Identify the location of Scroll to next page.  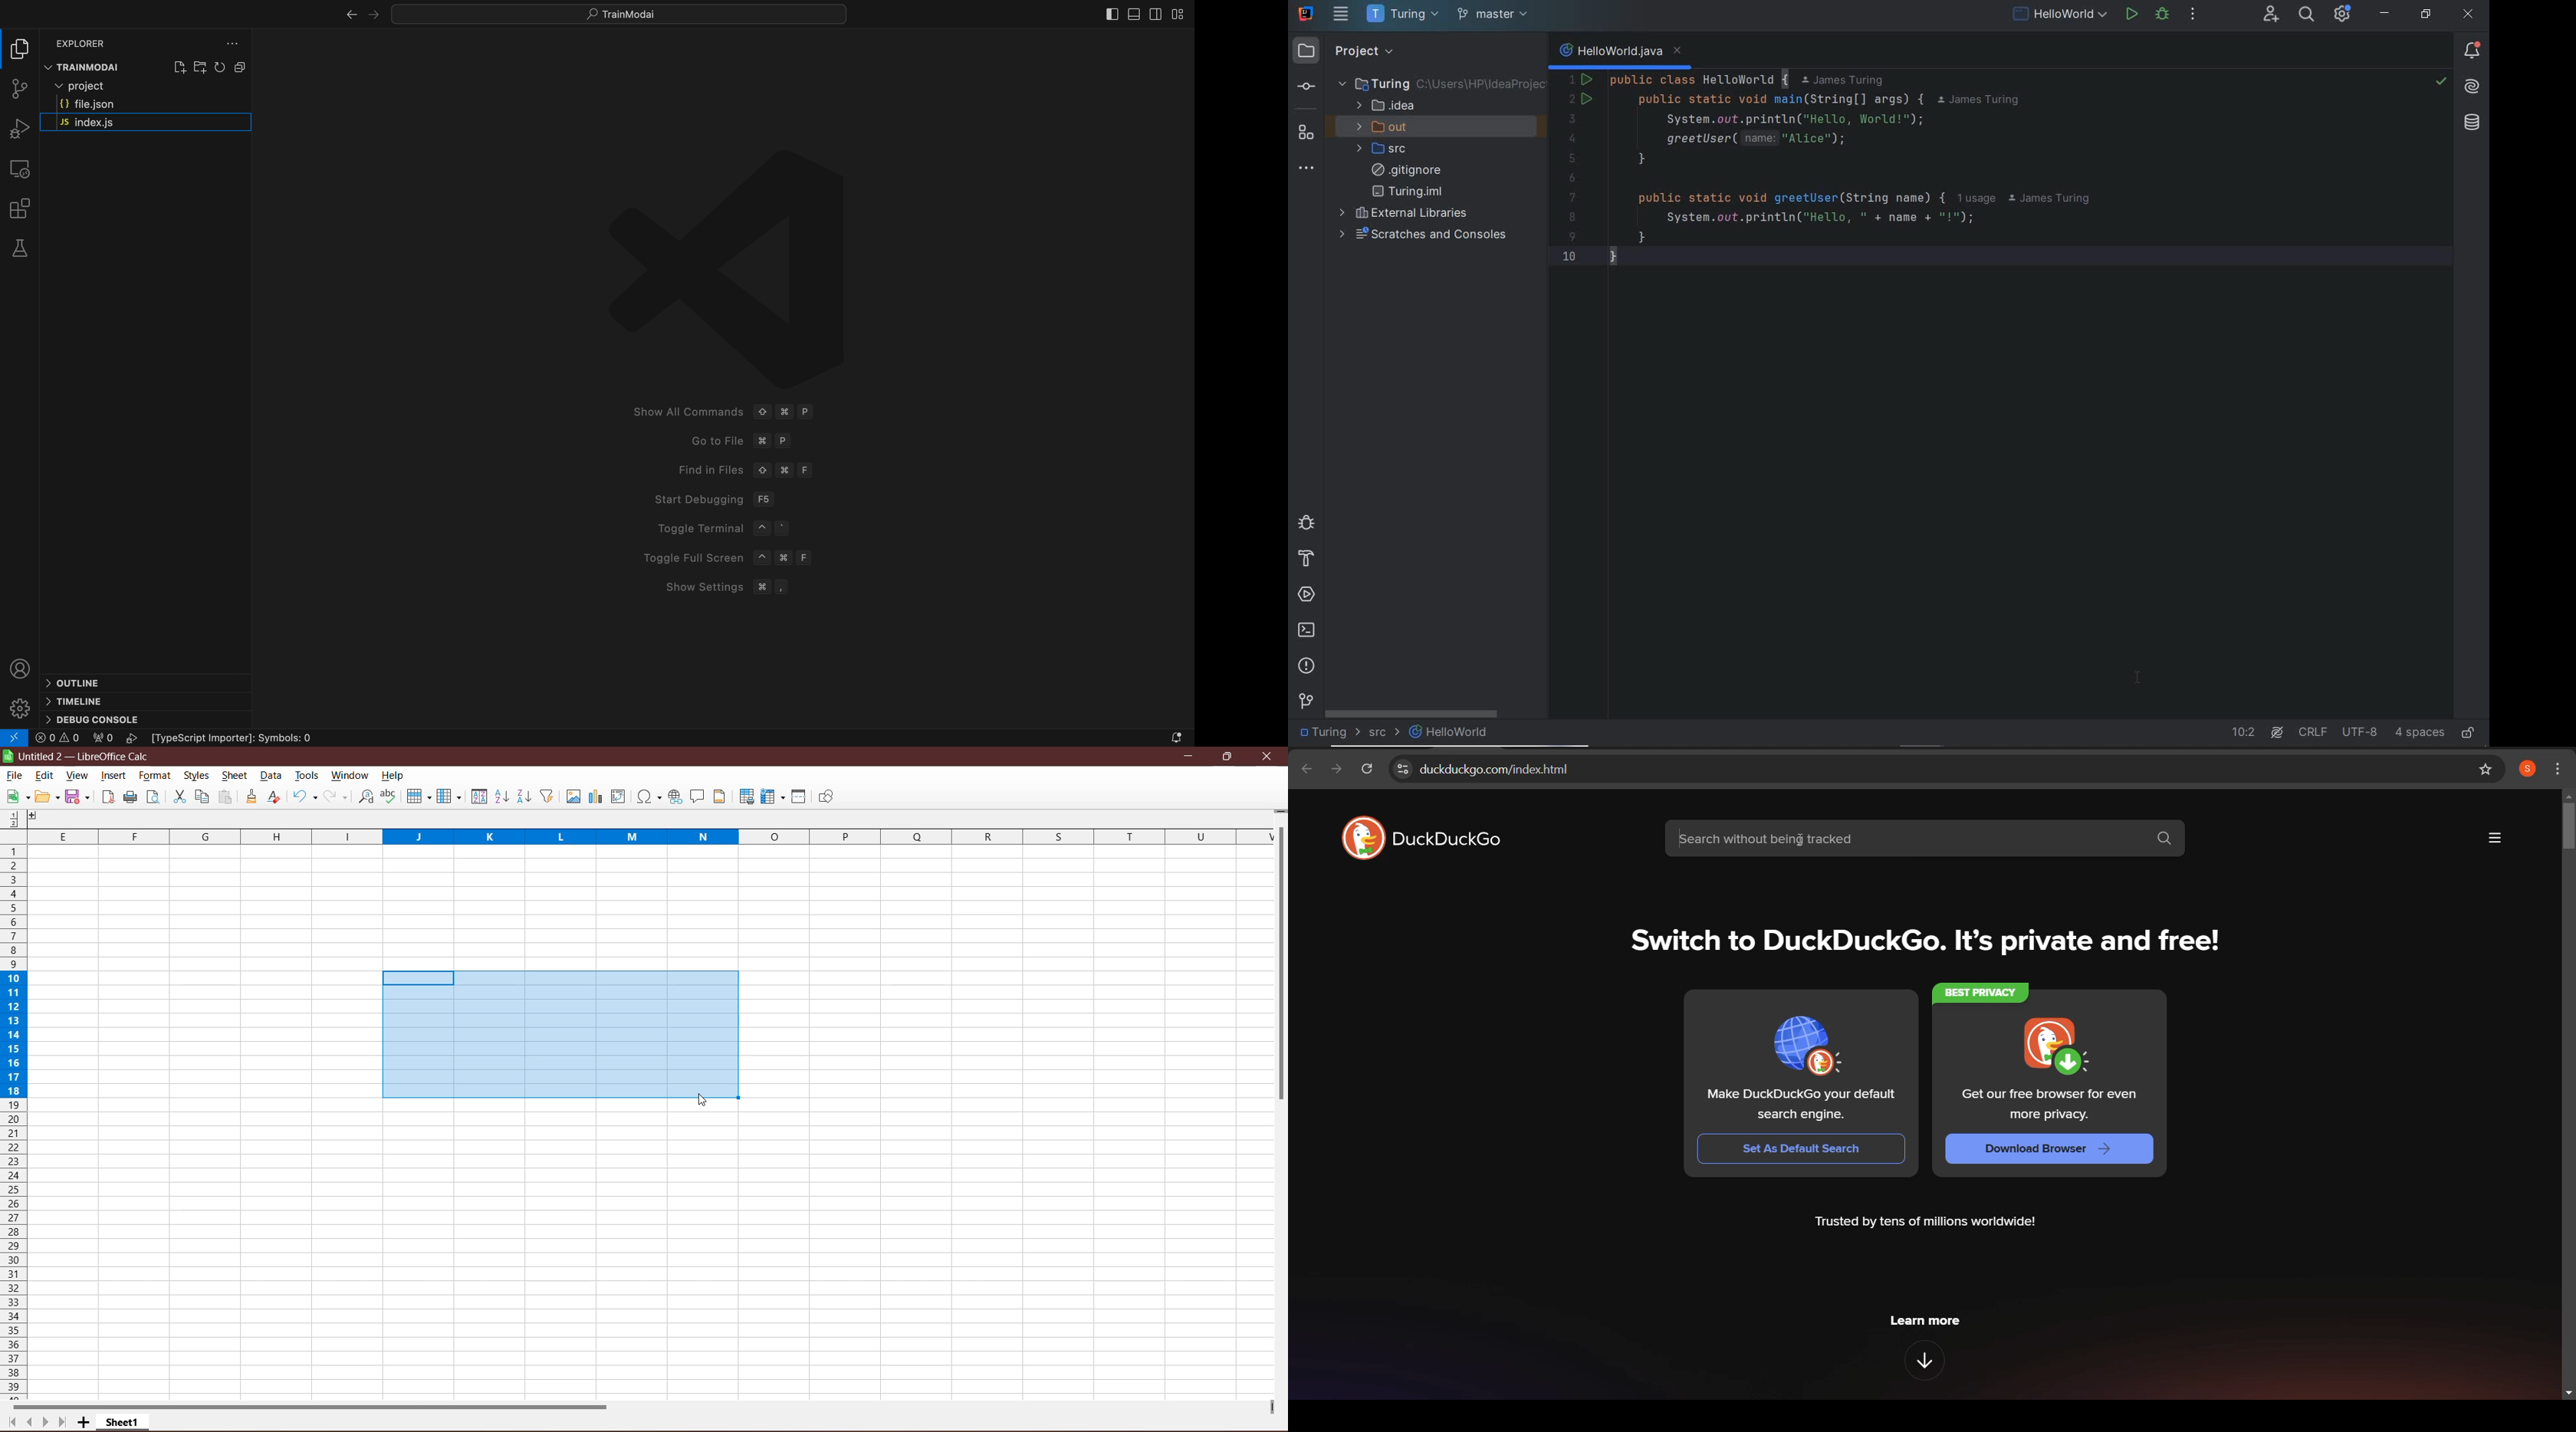
(42, 1421).